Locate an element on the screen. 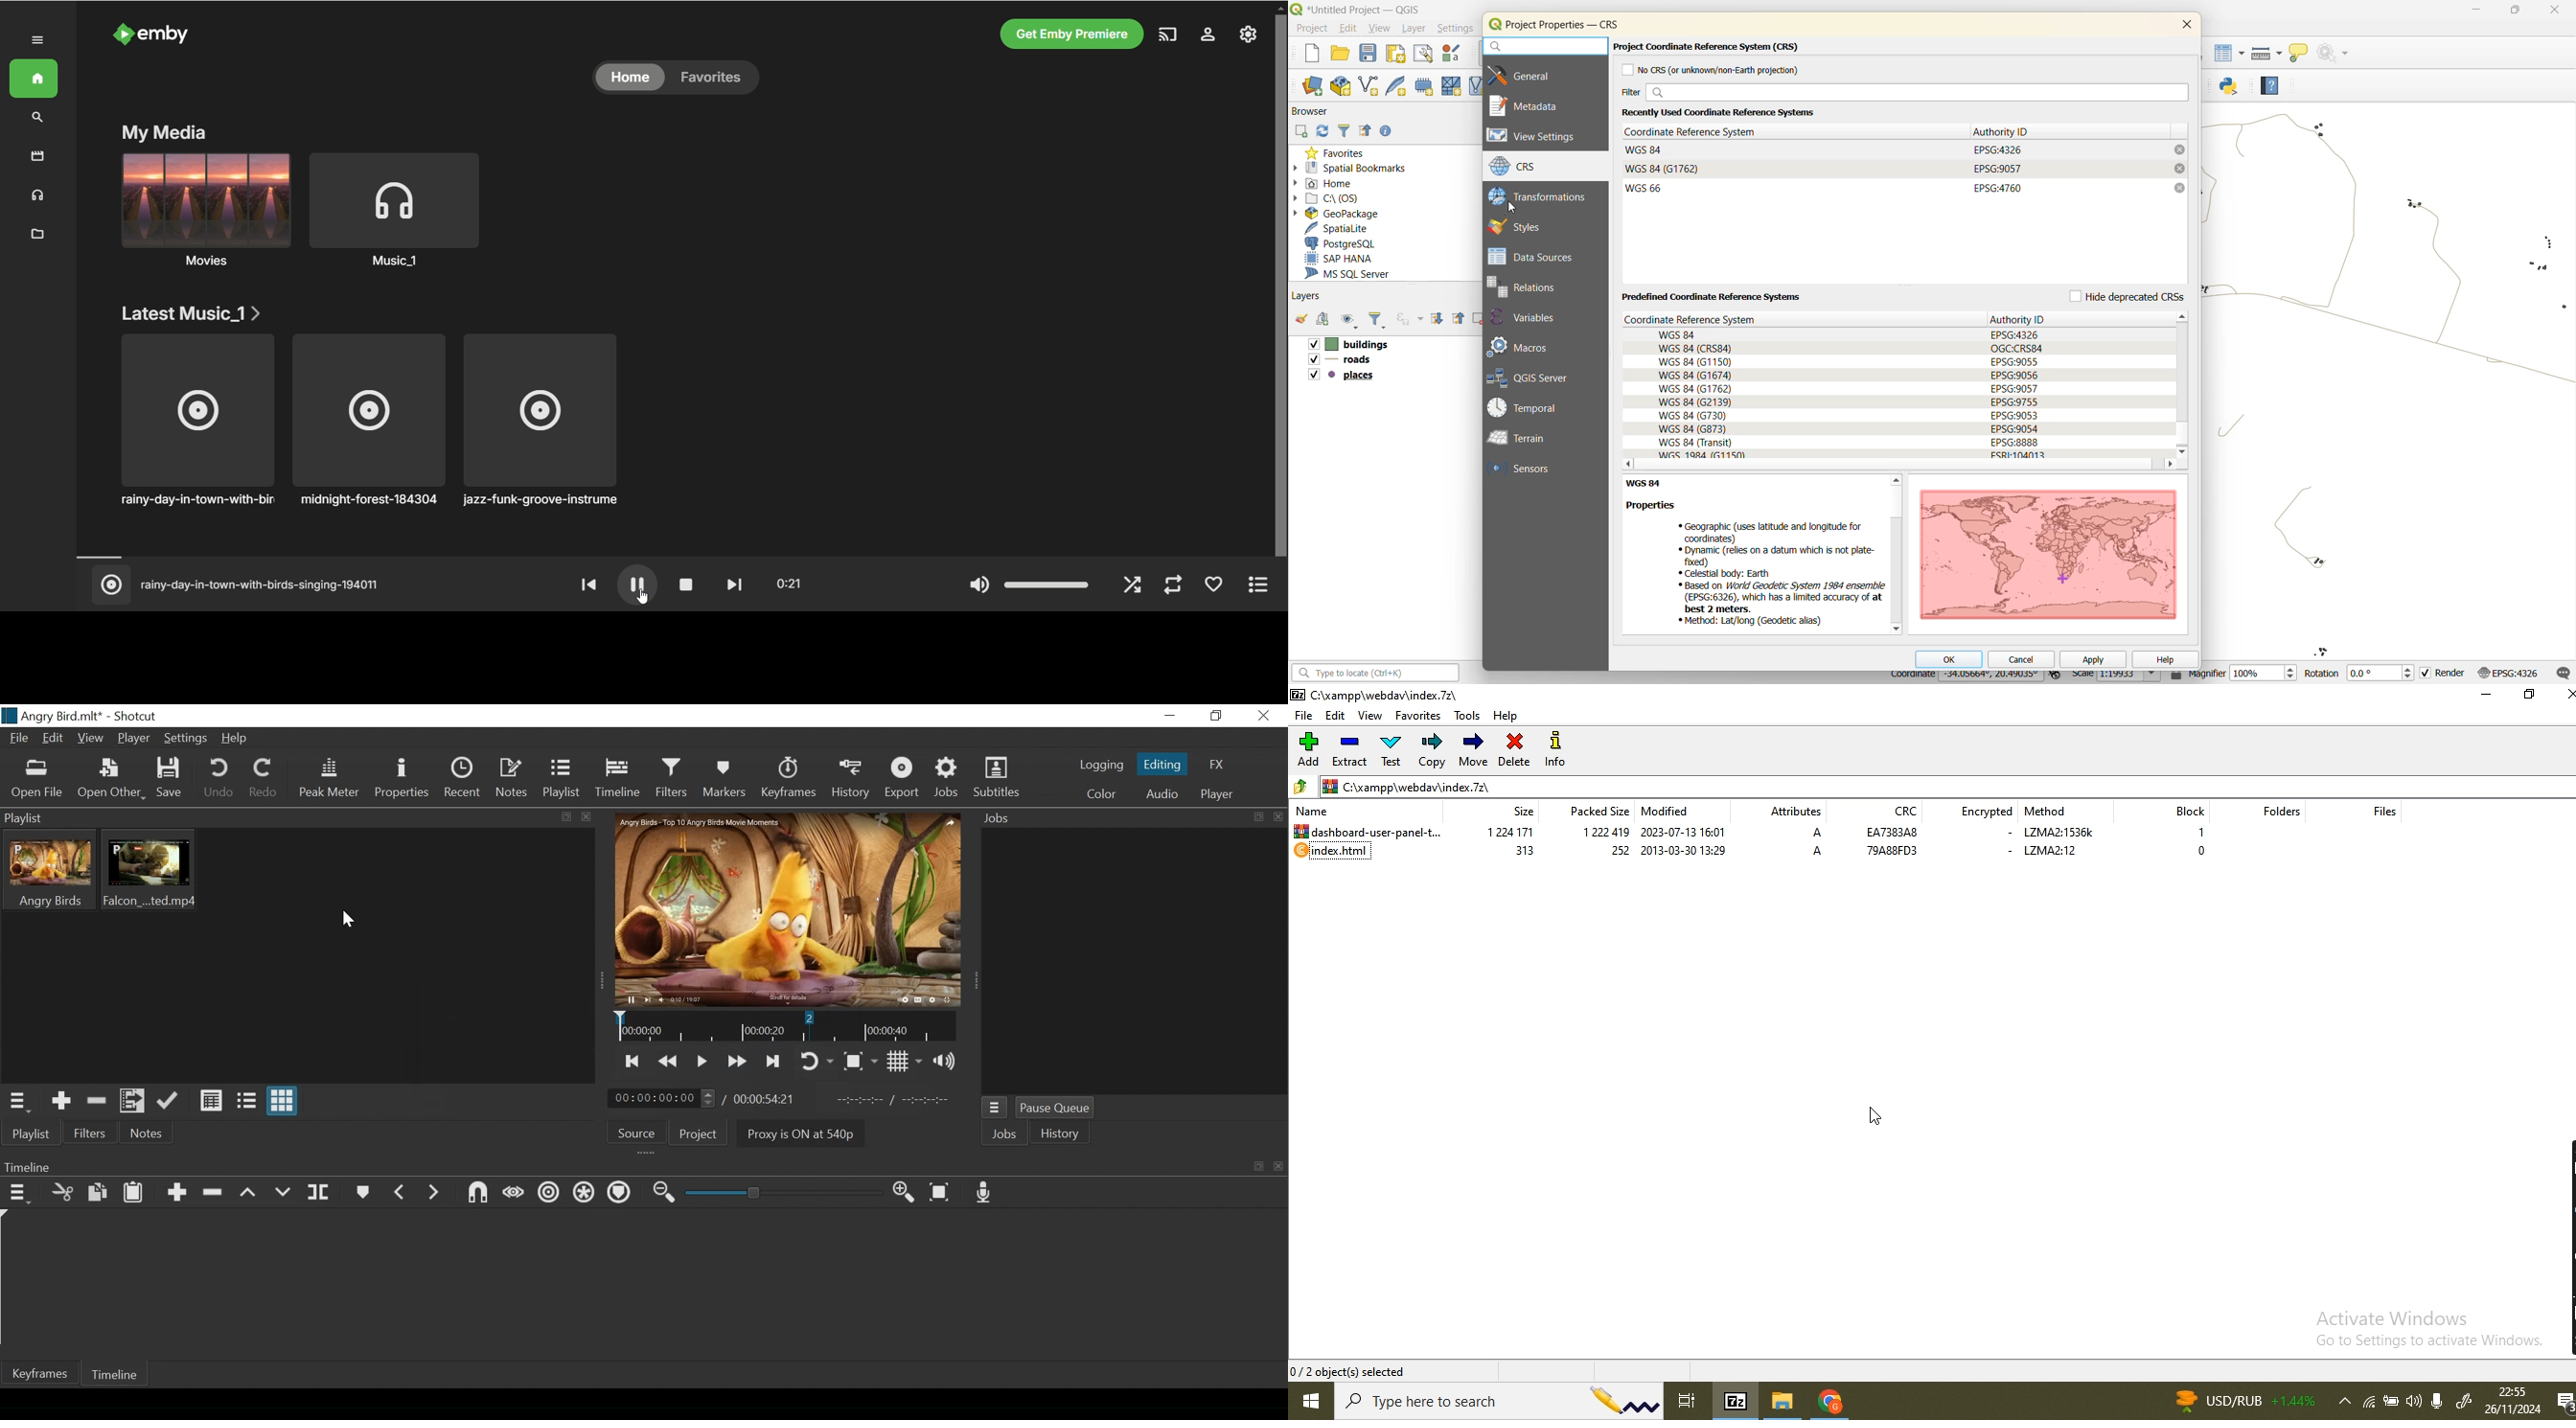 The image size is (2576, 1428). logo is located at coordinates (1493, 25).